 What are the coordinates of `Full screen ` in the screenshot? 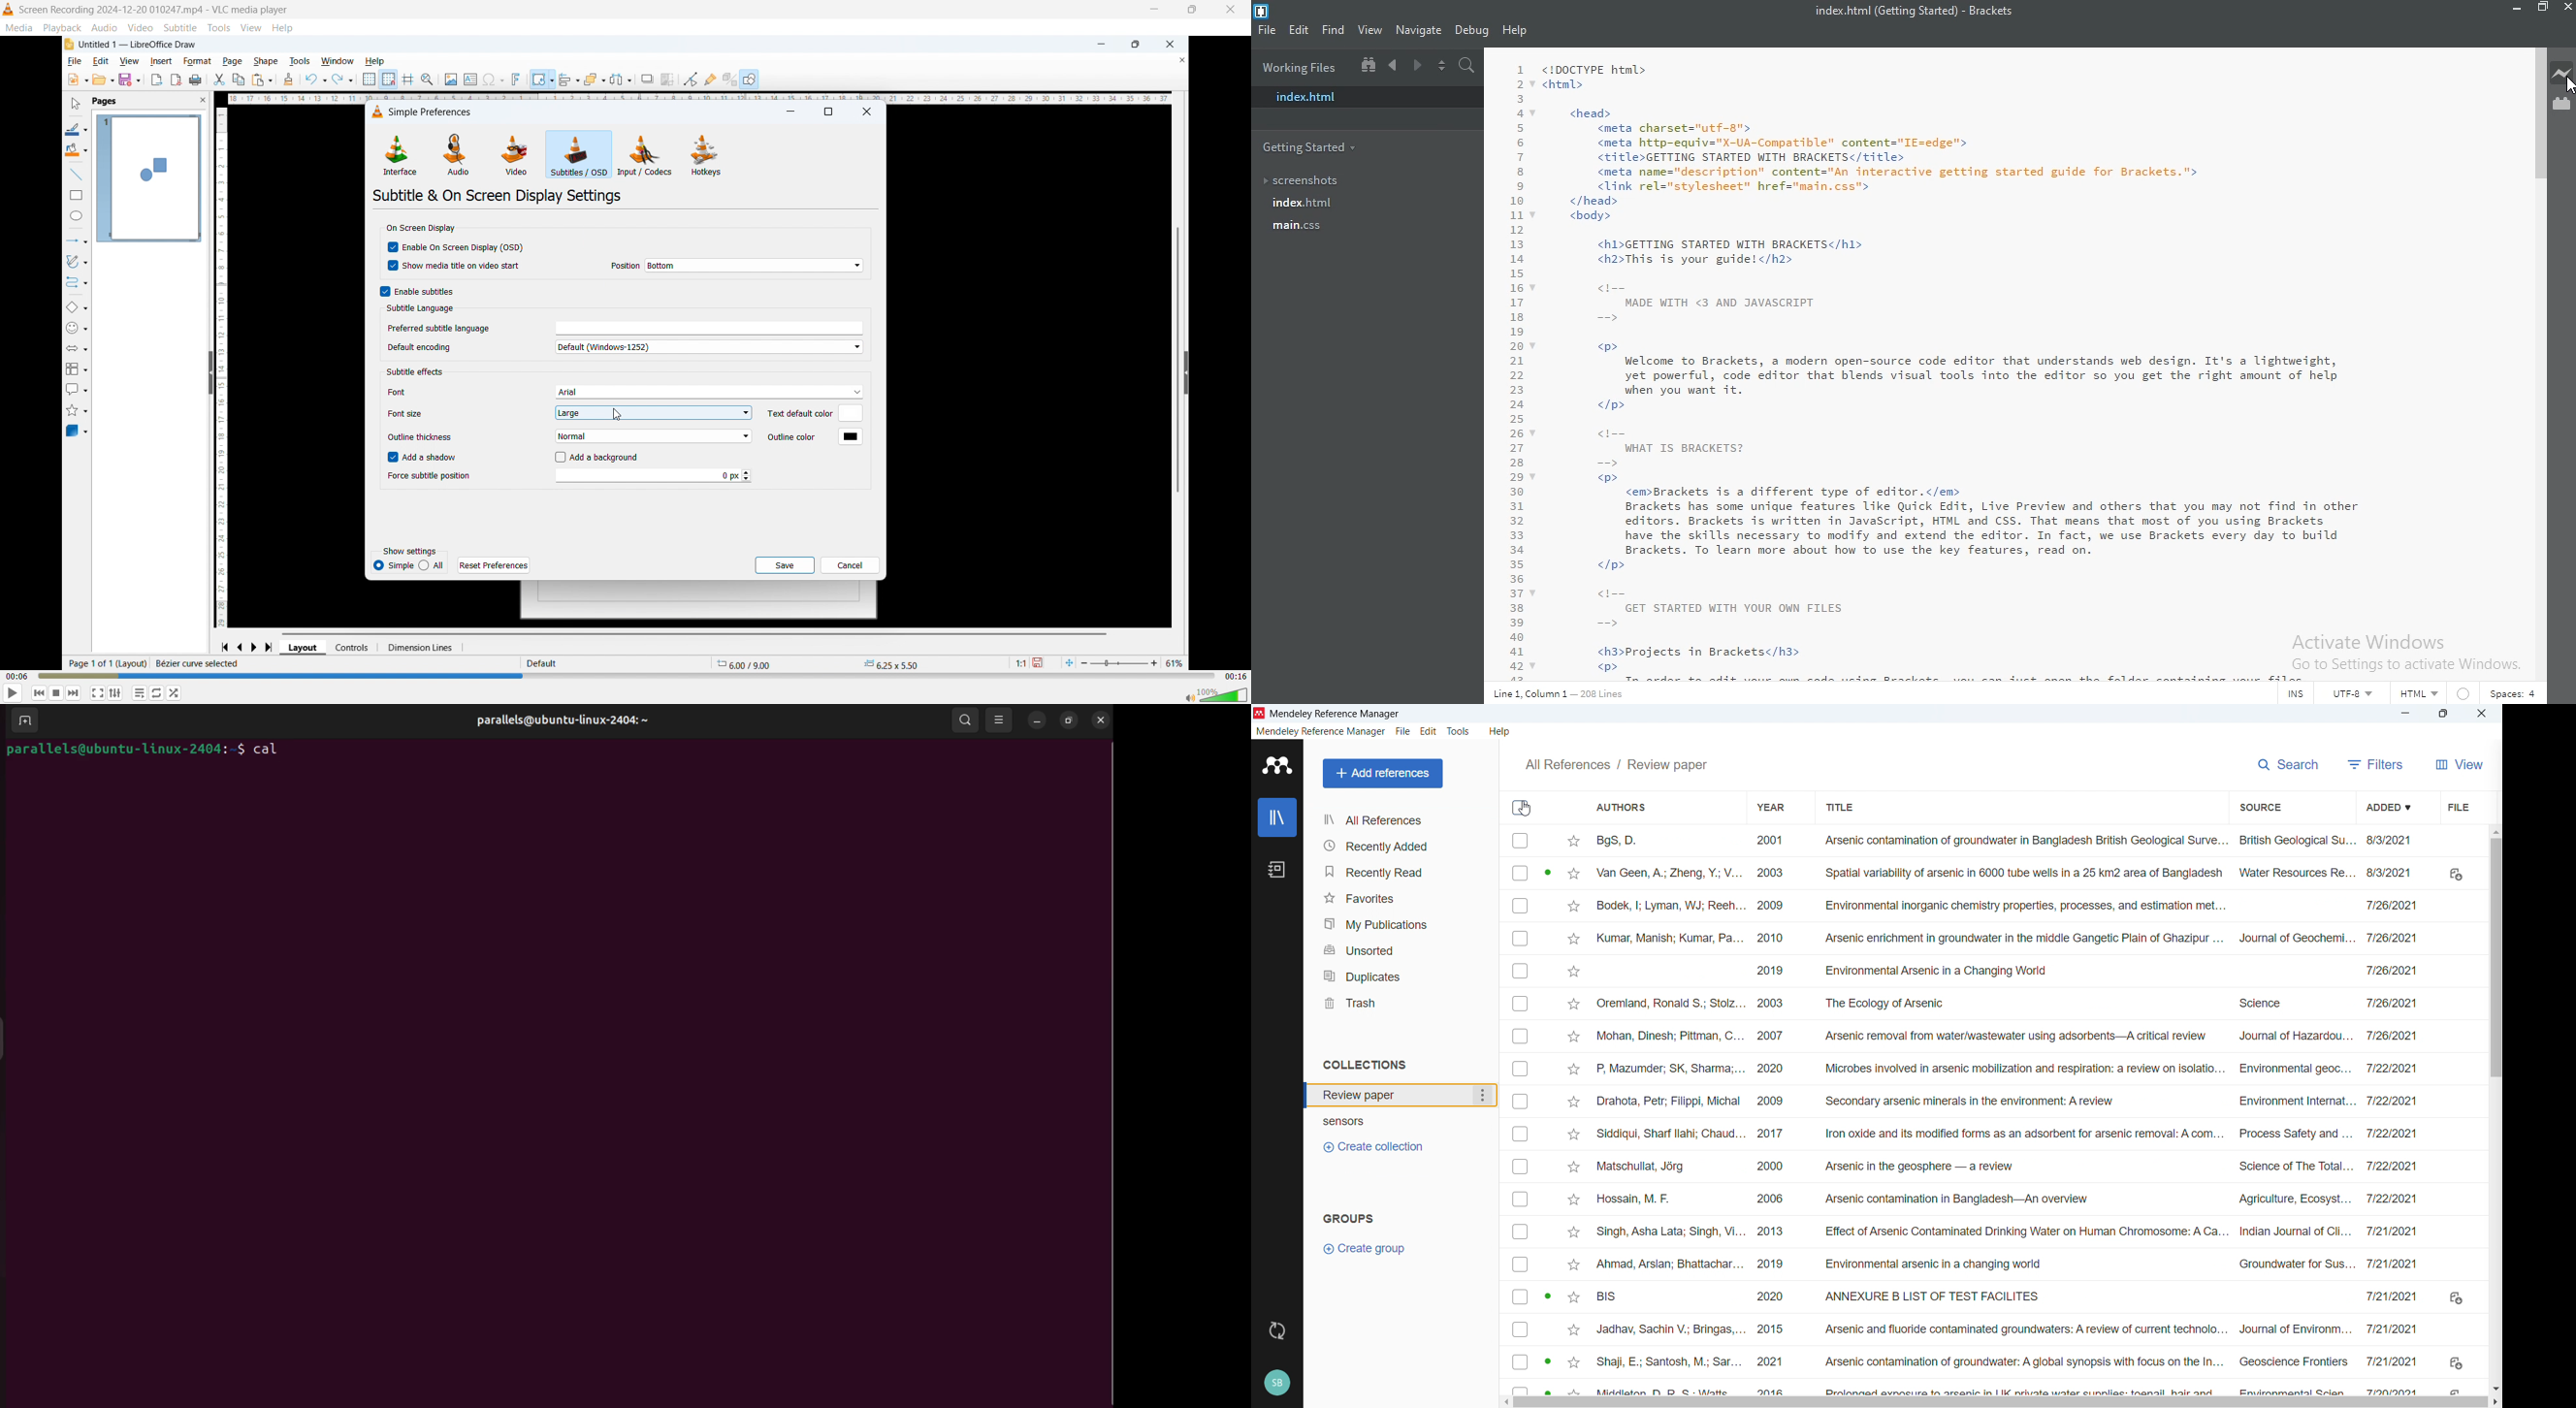 It's located at (98, 693).